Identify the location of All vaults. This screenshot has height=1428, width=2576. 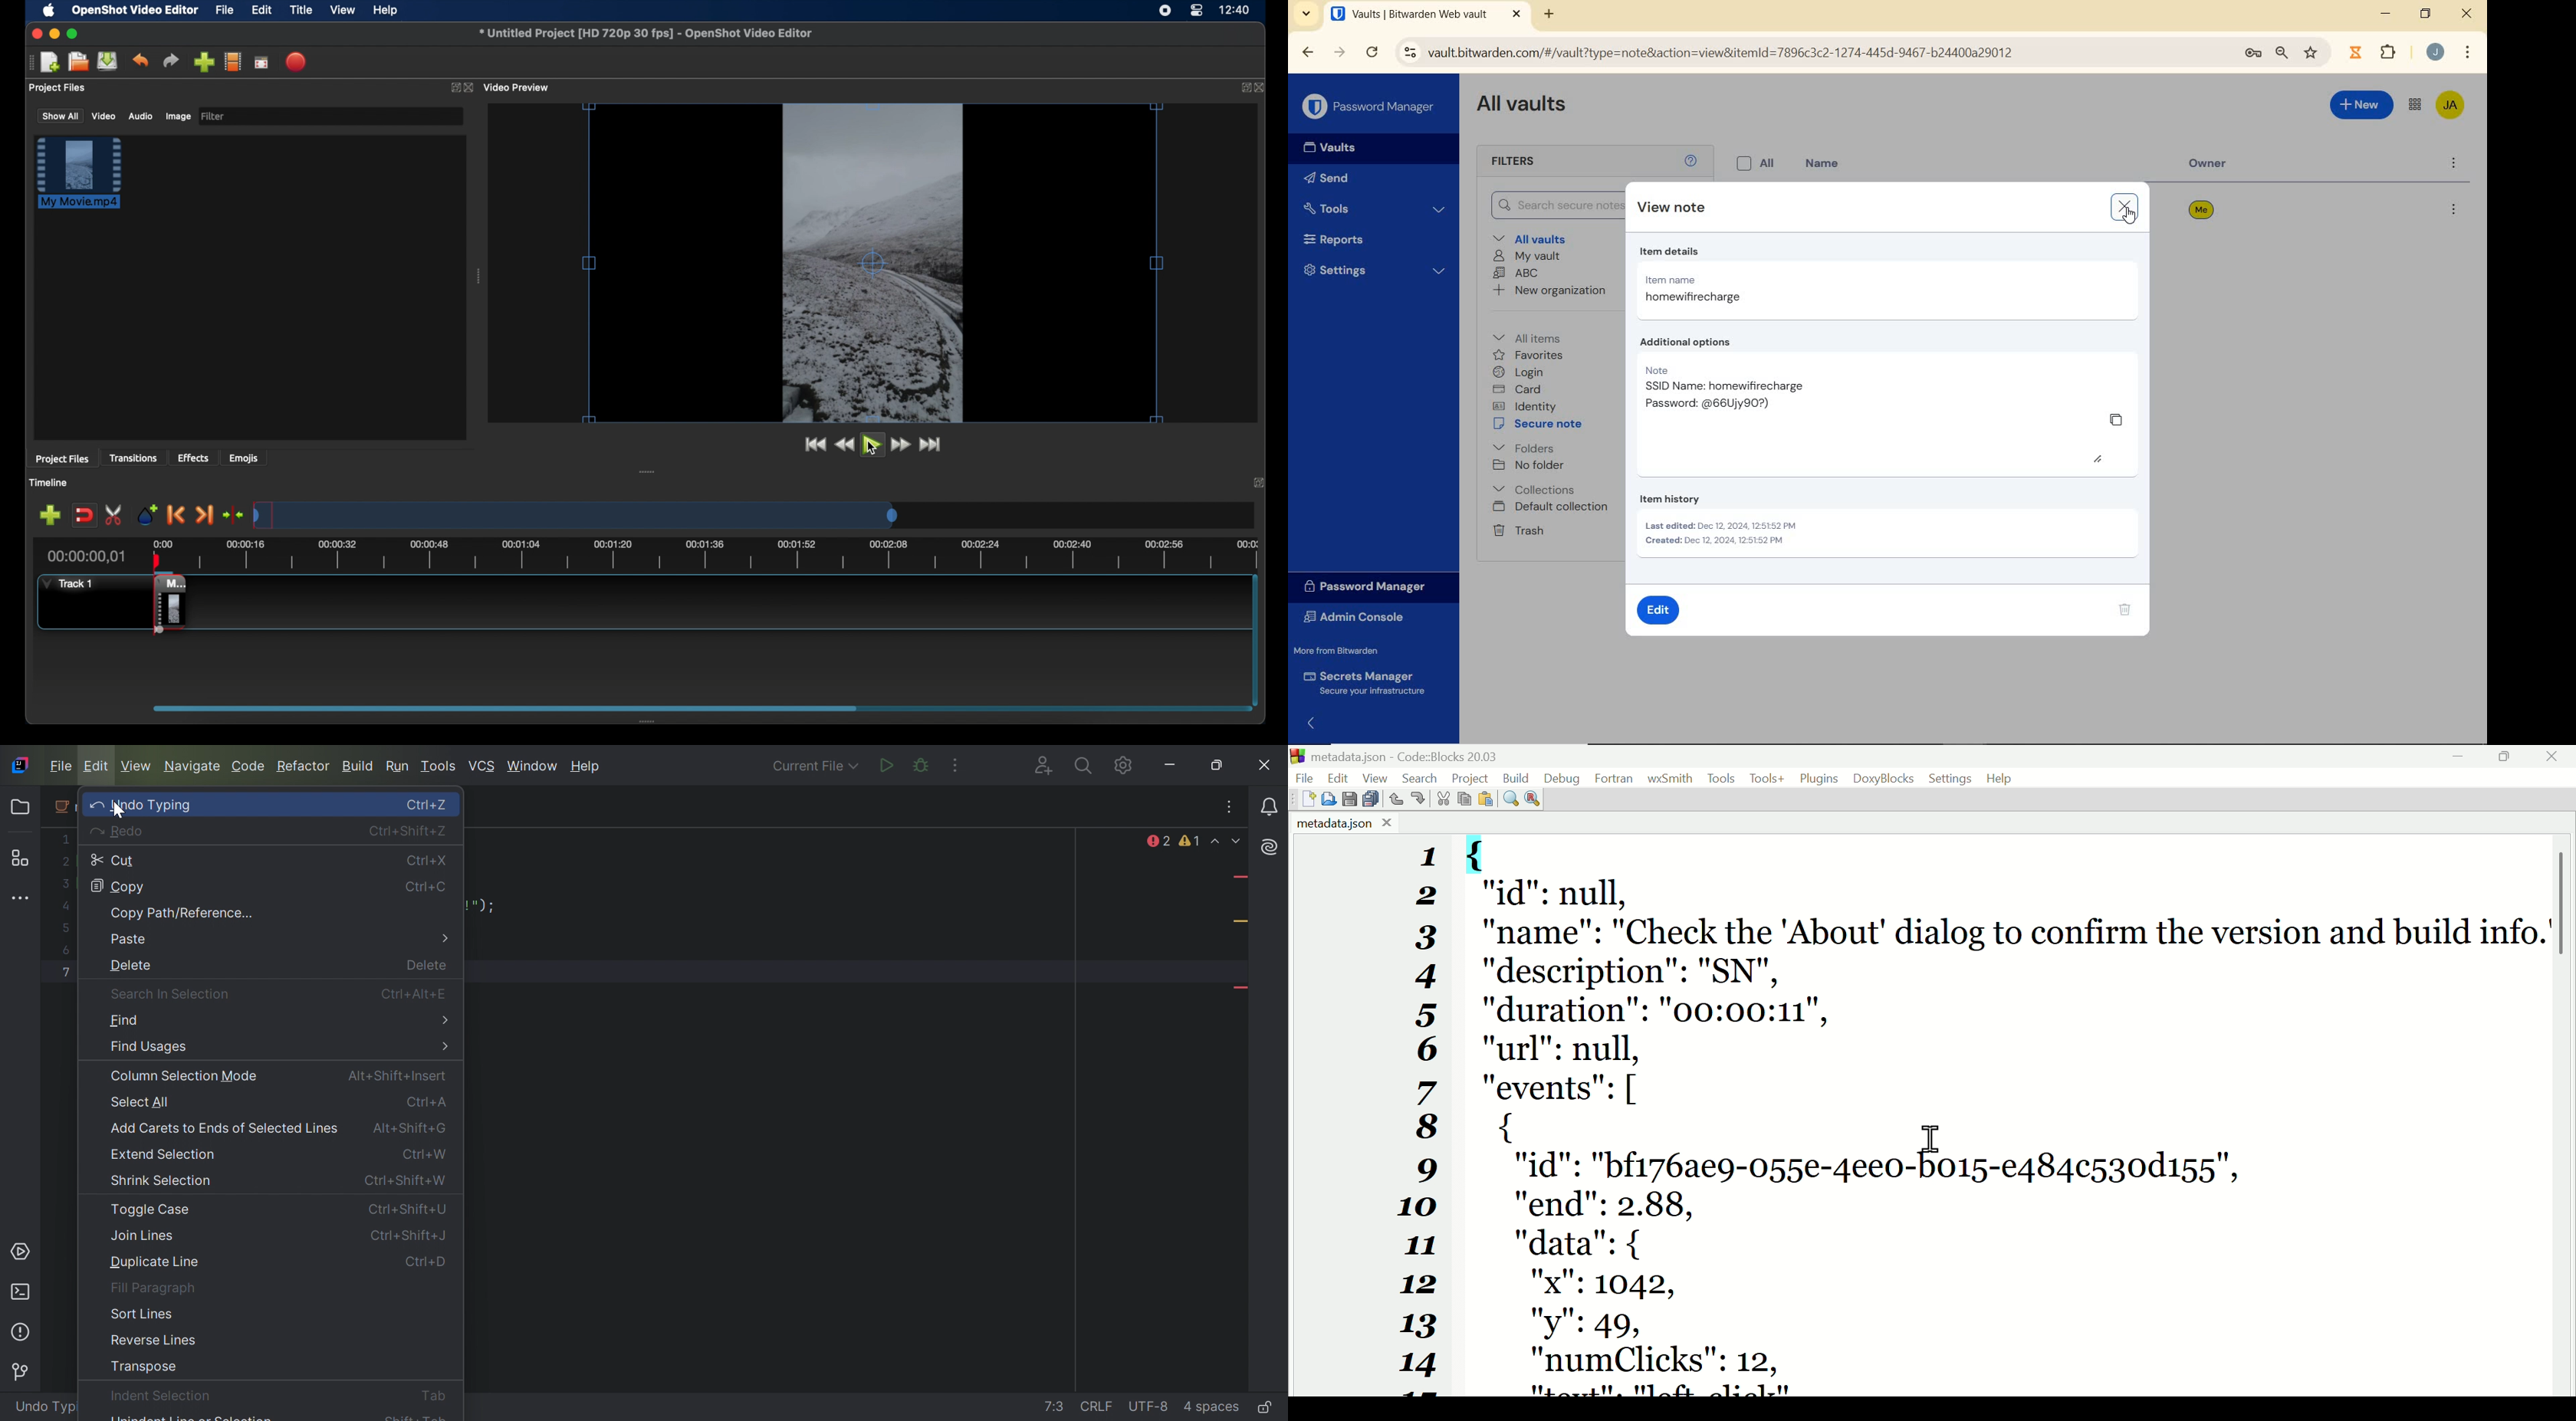
(1531, 238).